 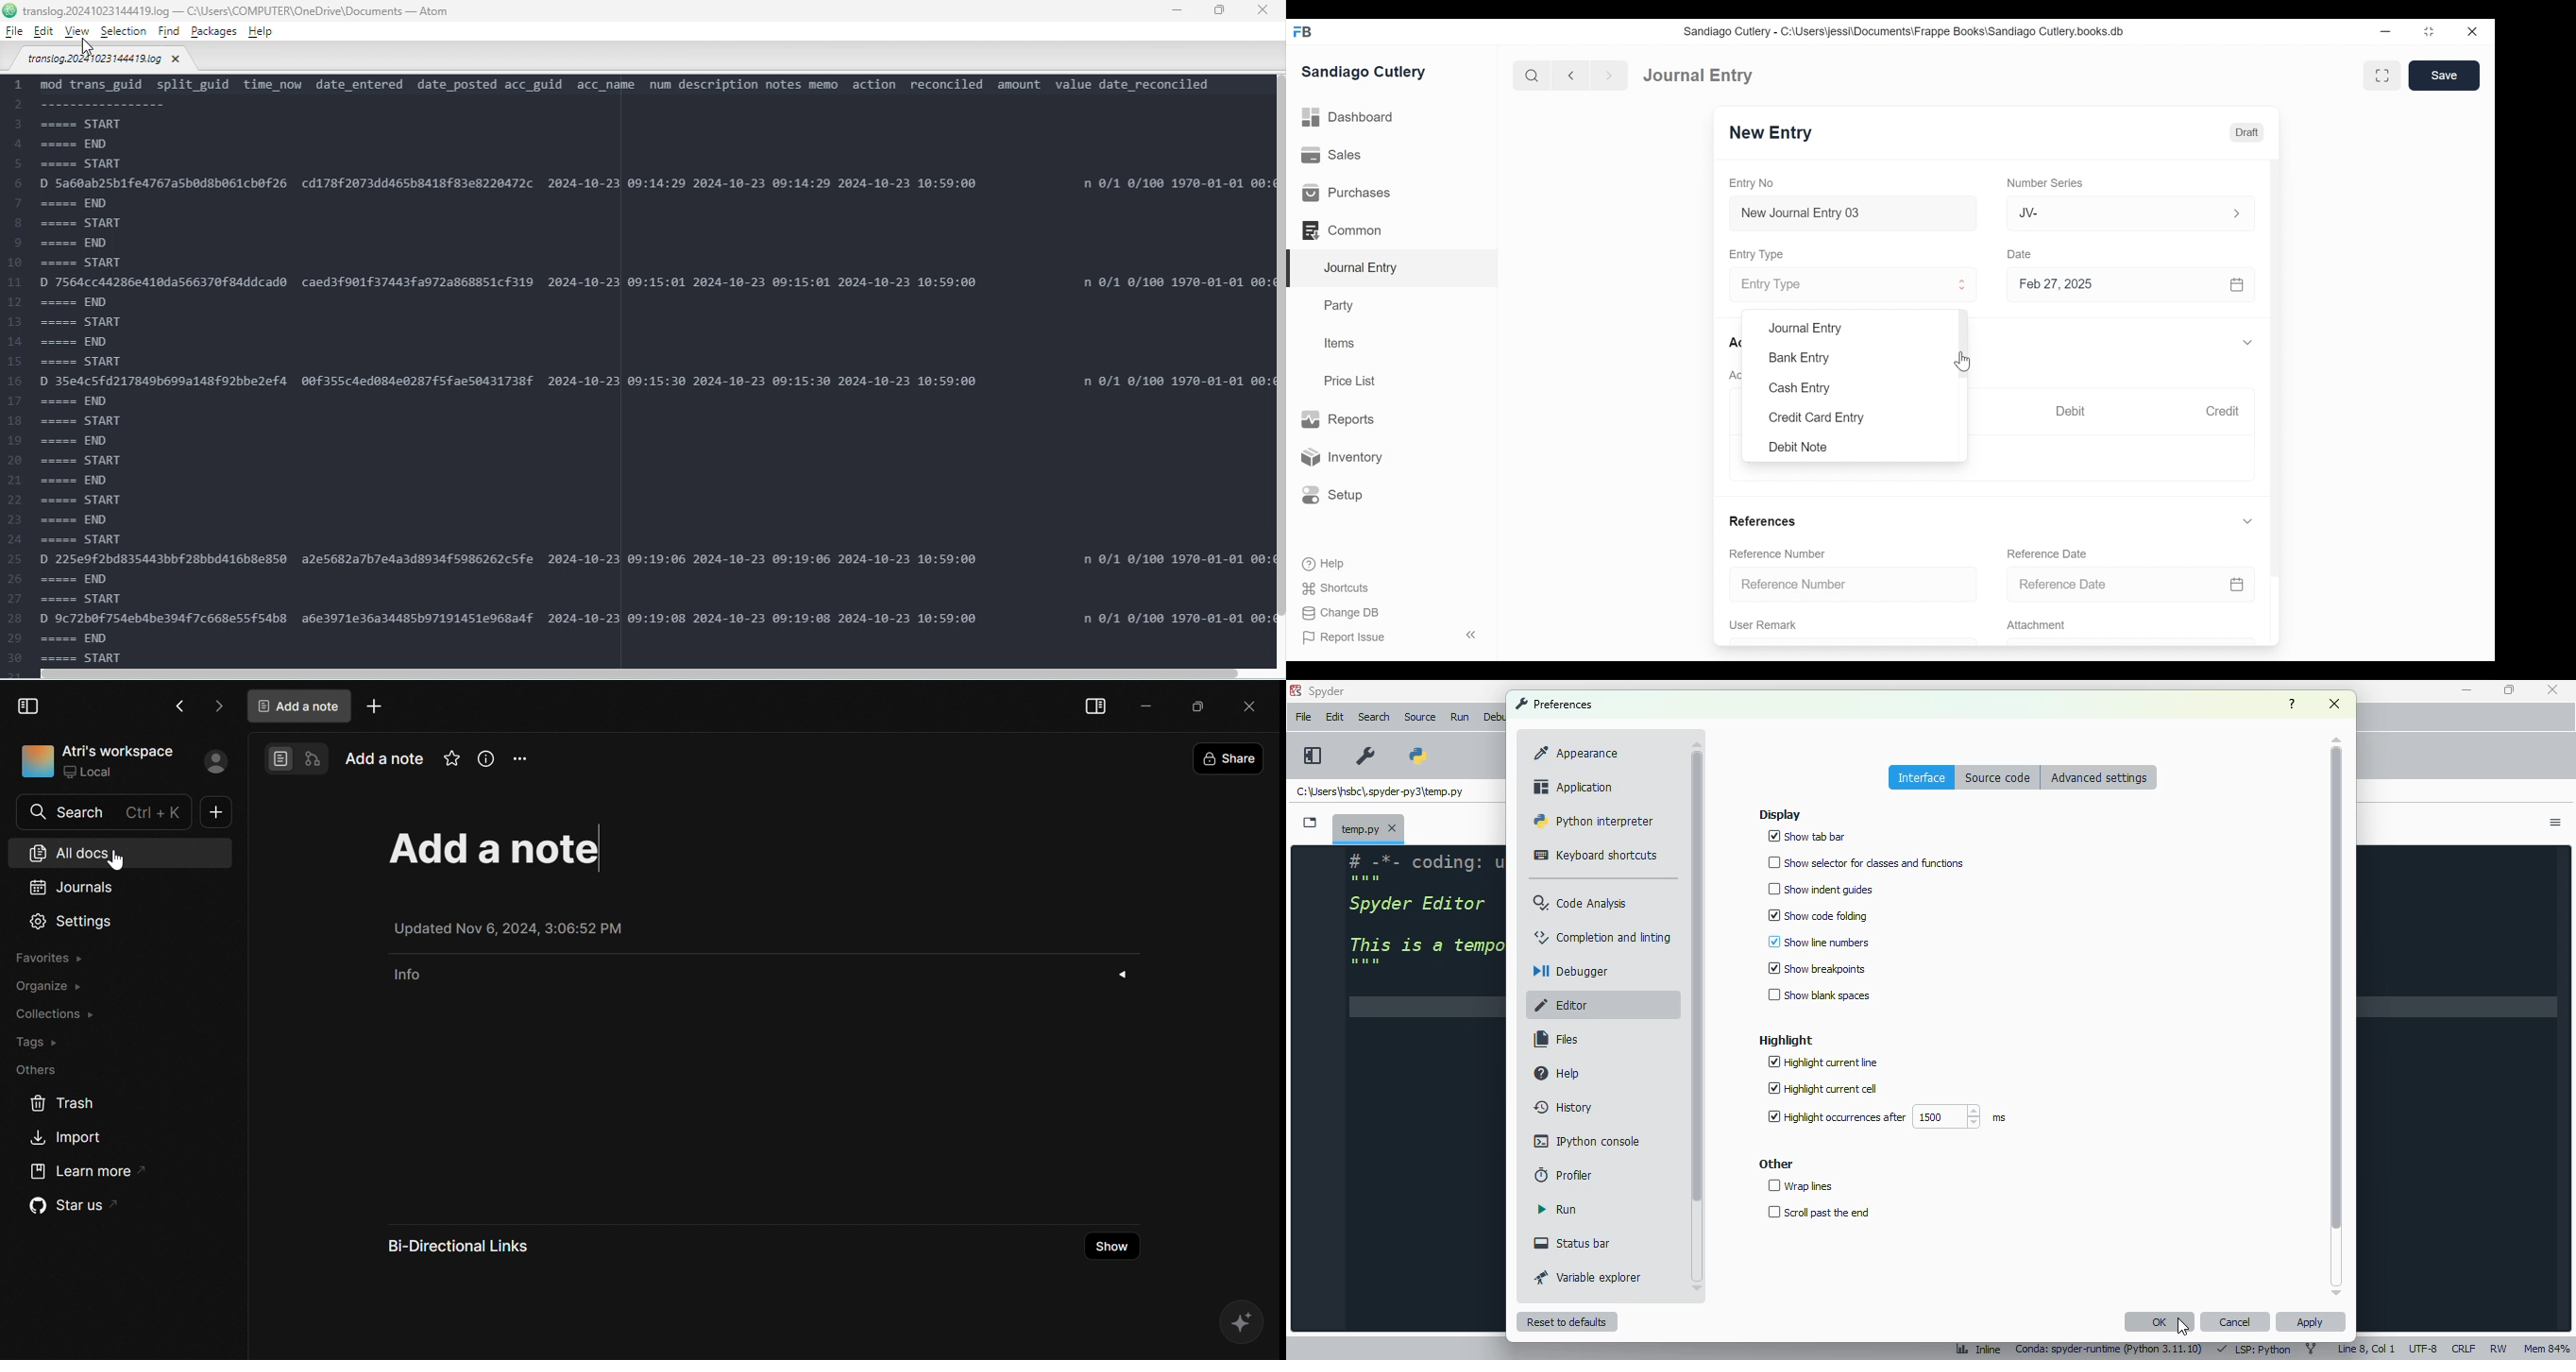 I want to click on Vertical Scroll bar, so click(x=1965, y=342).